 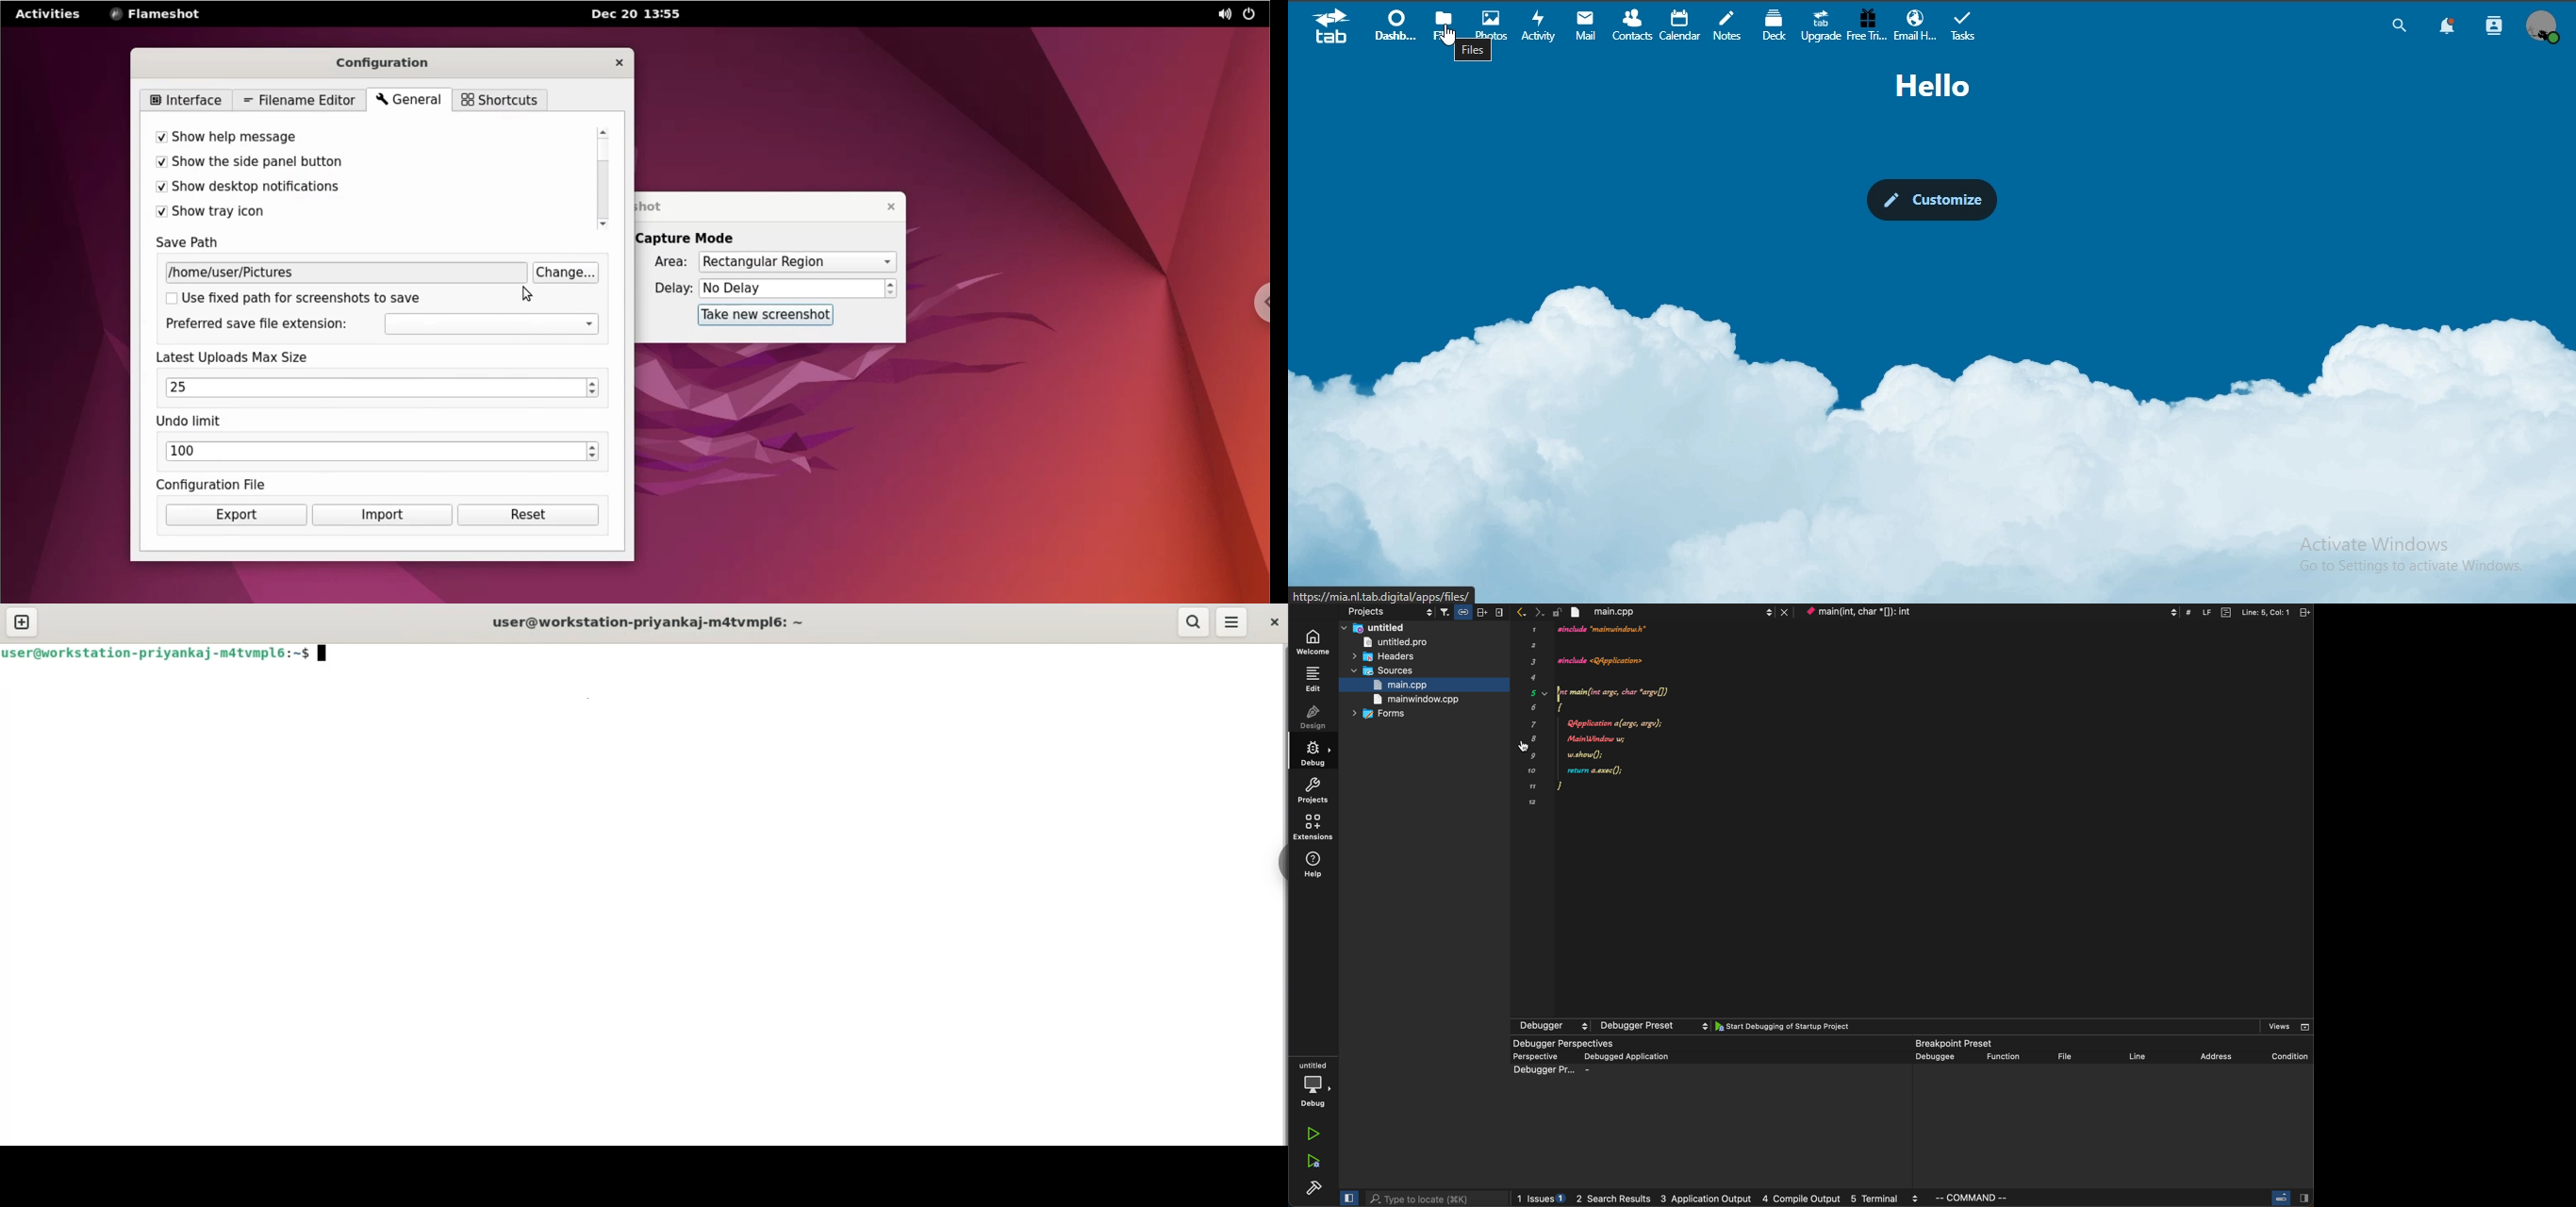 What do you see at coordinates (1436, 1197) in the screenshot?
I see `search` at bounding box center [1436, 1197].